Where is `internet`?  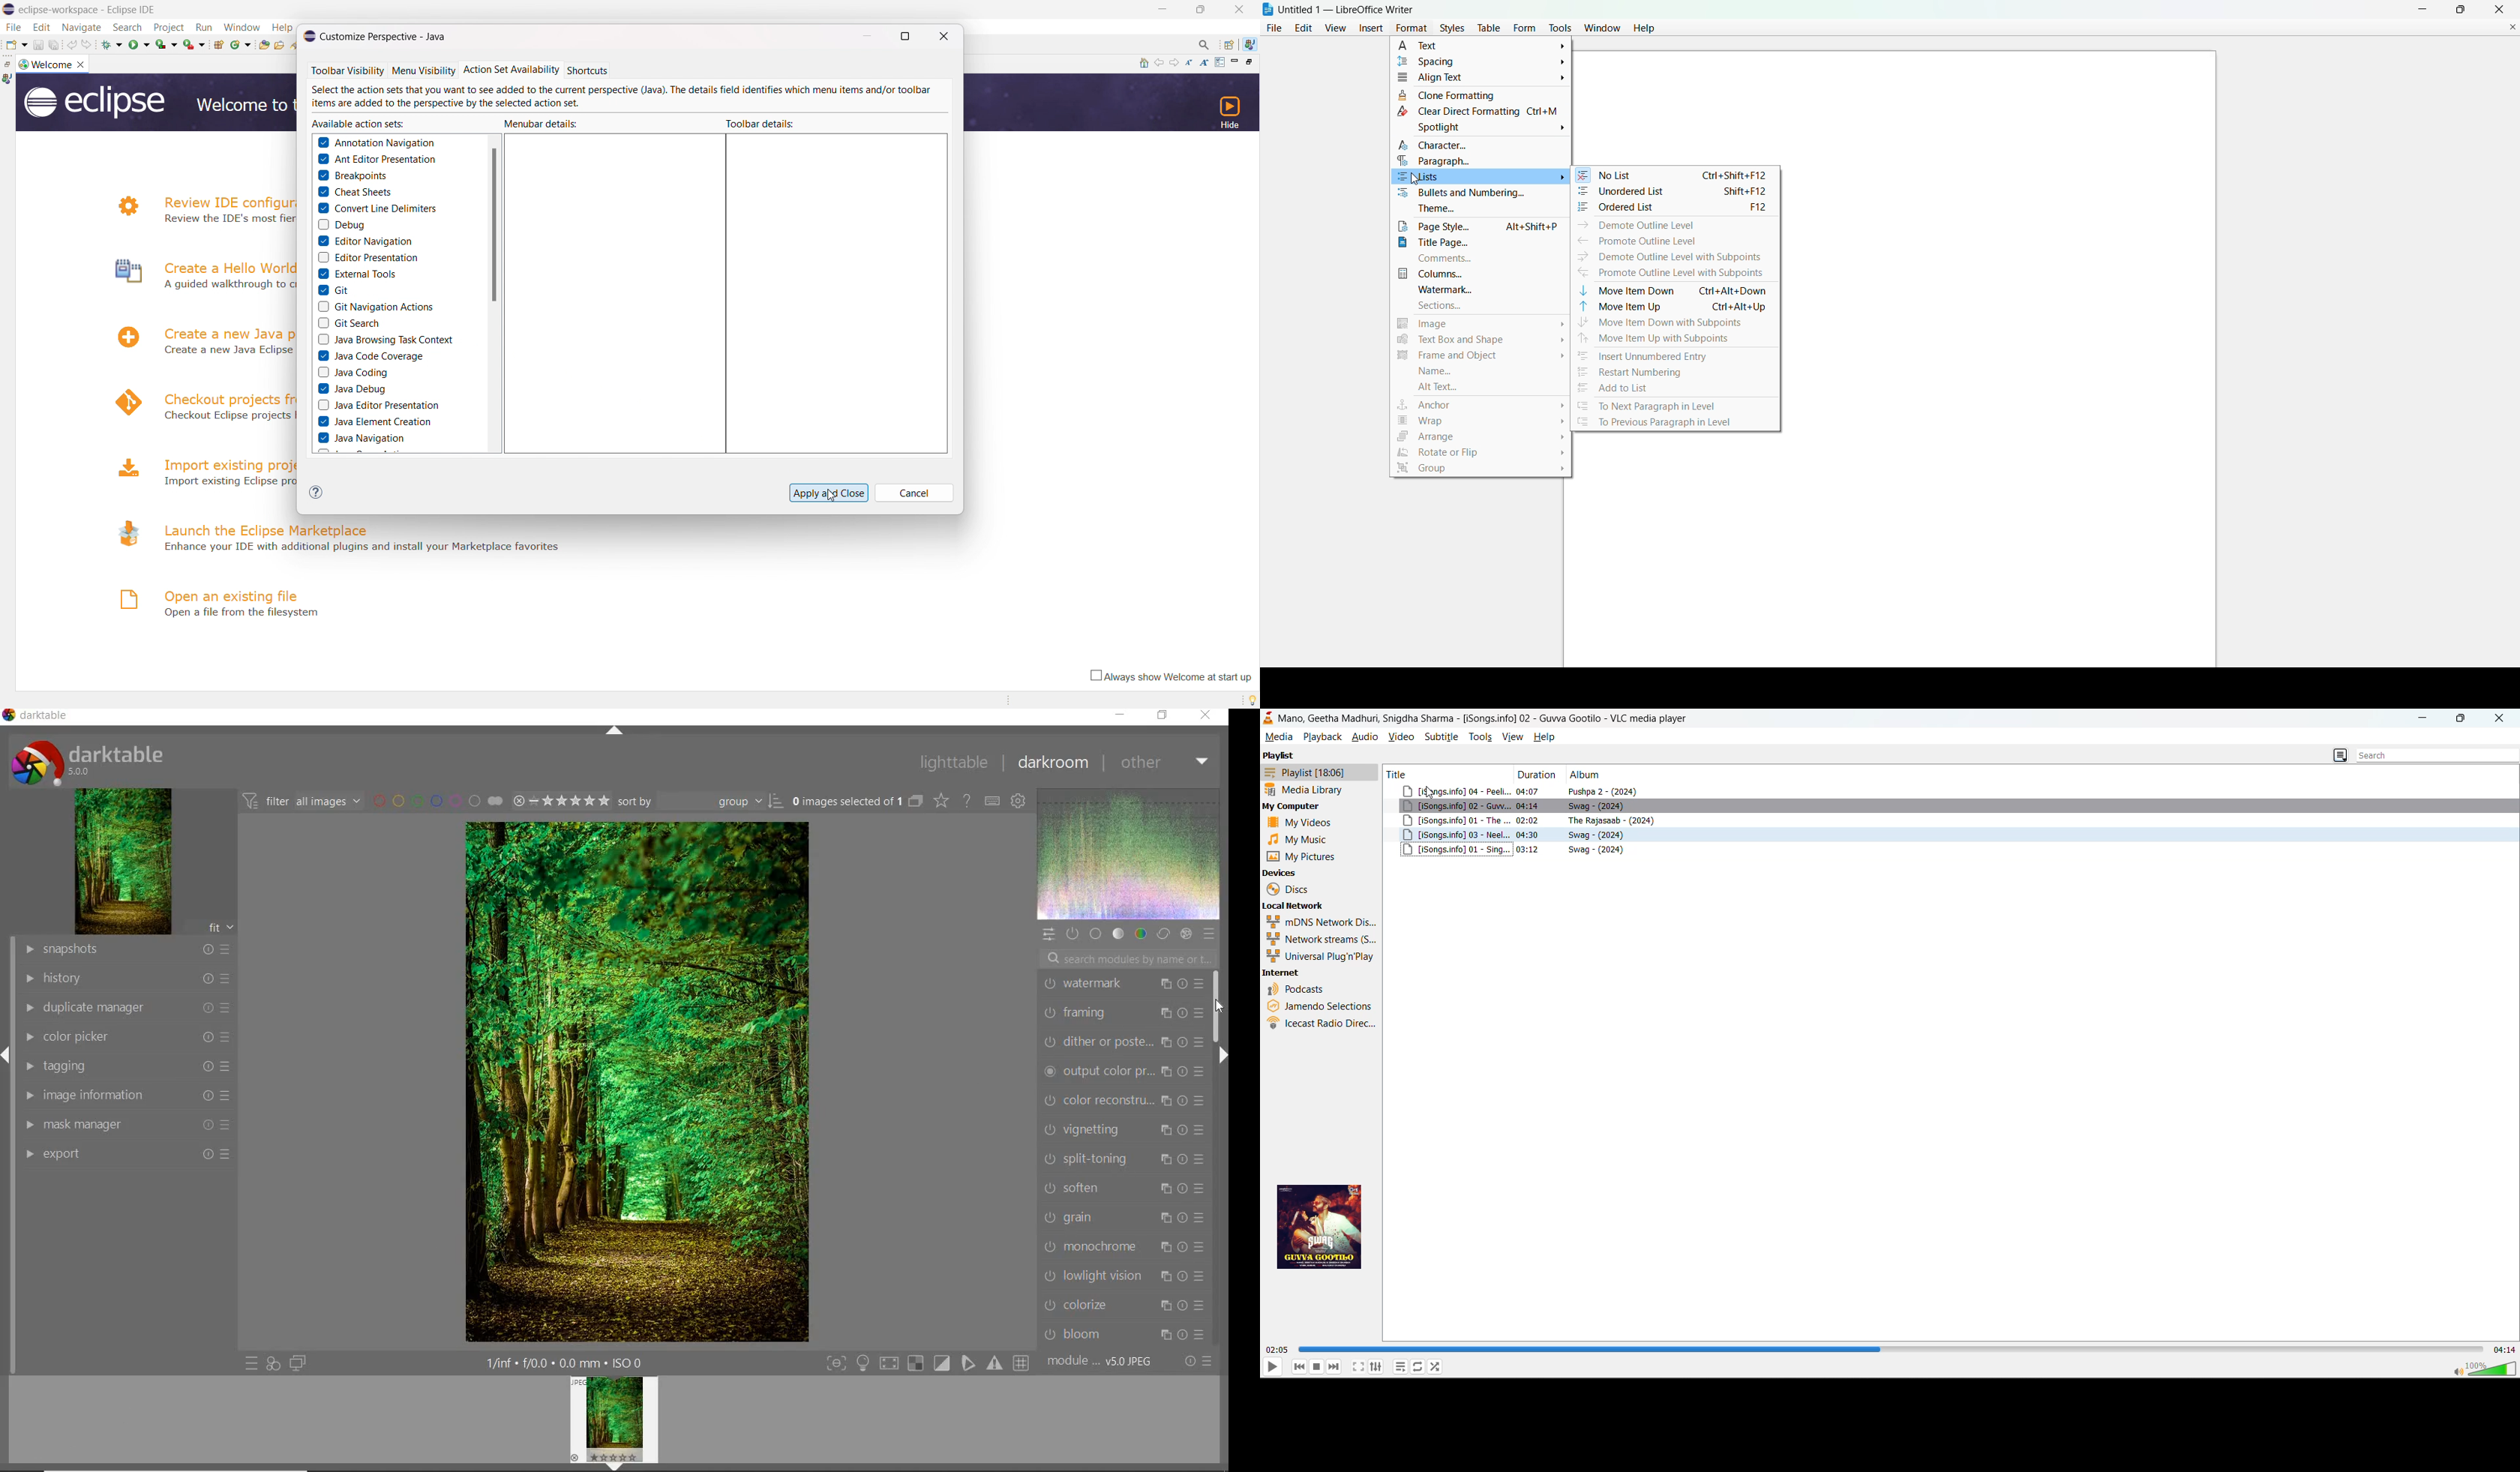
internet is located at coordinates (1282, 974).